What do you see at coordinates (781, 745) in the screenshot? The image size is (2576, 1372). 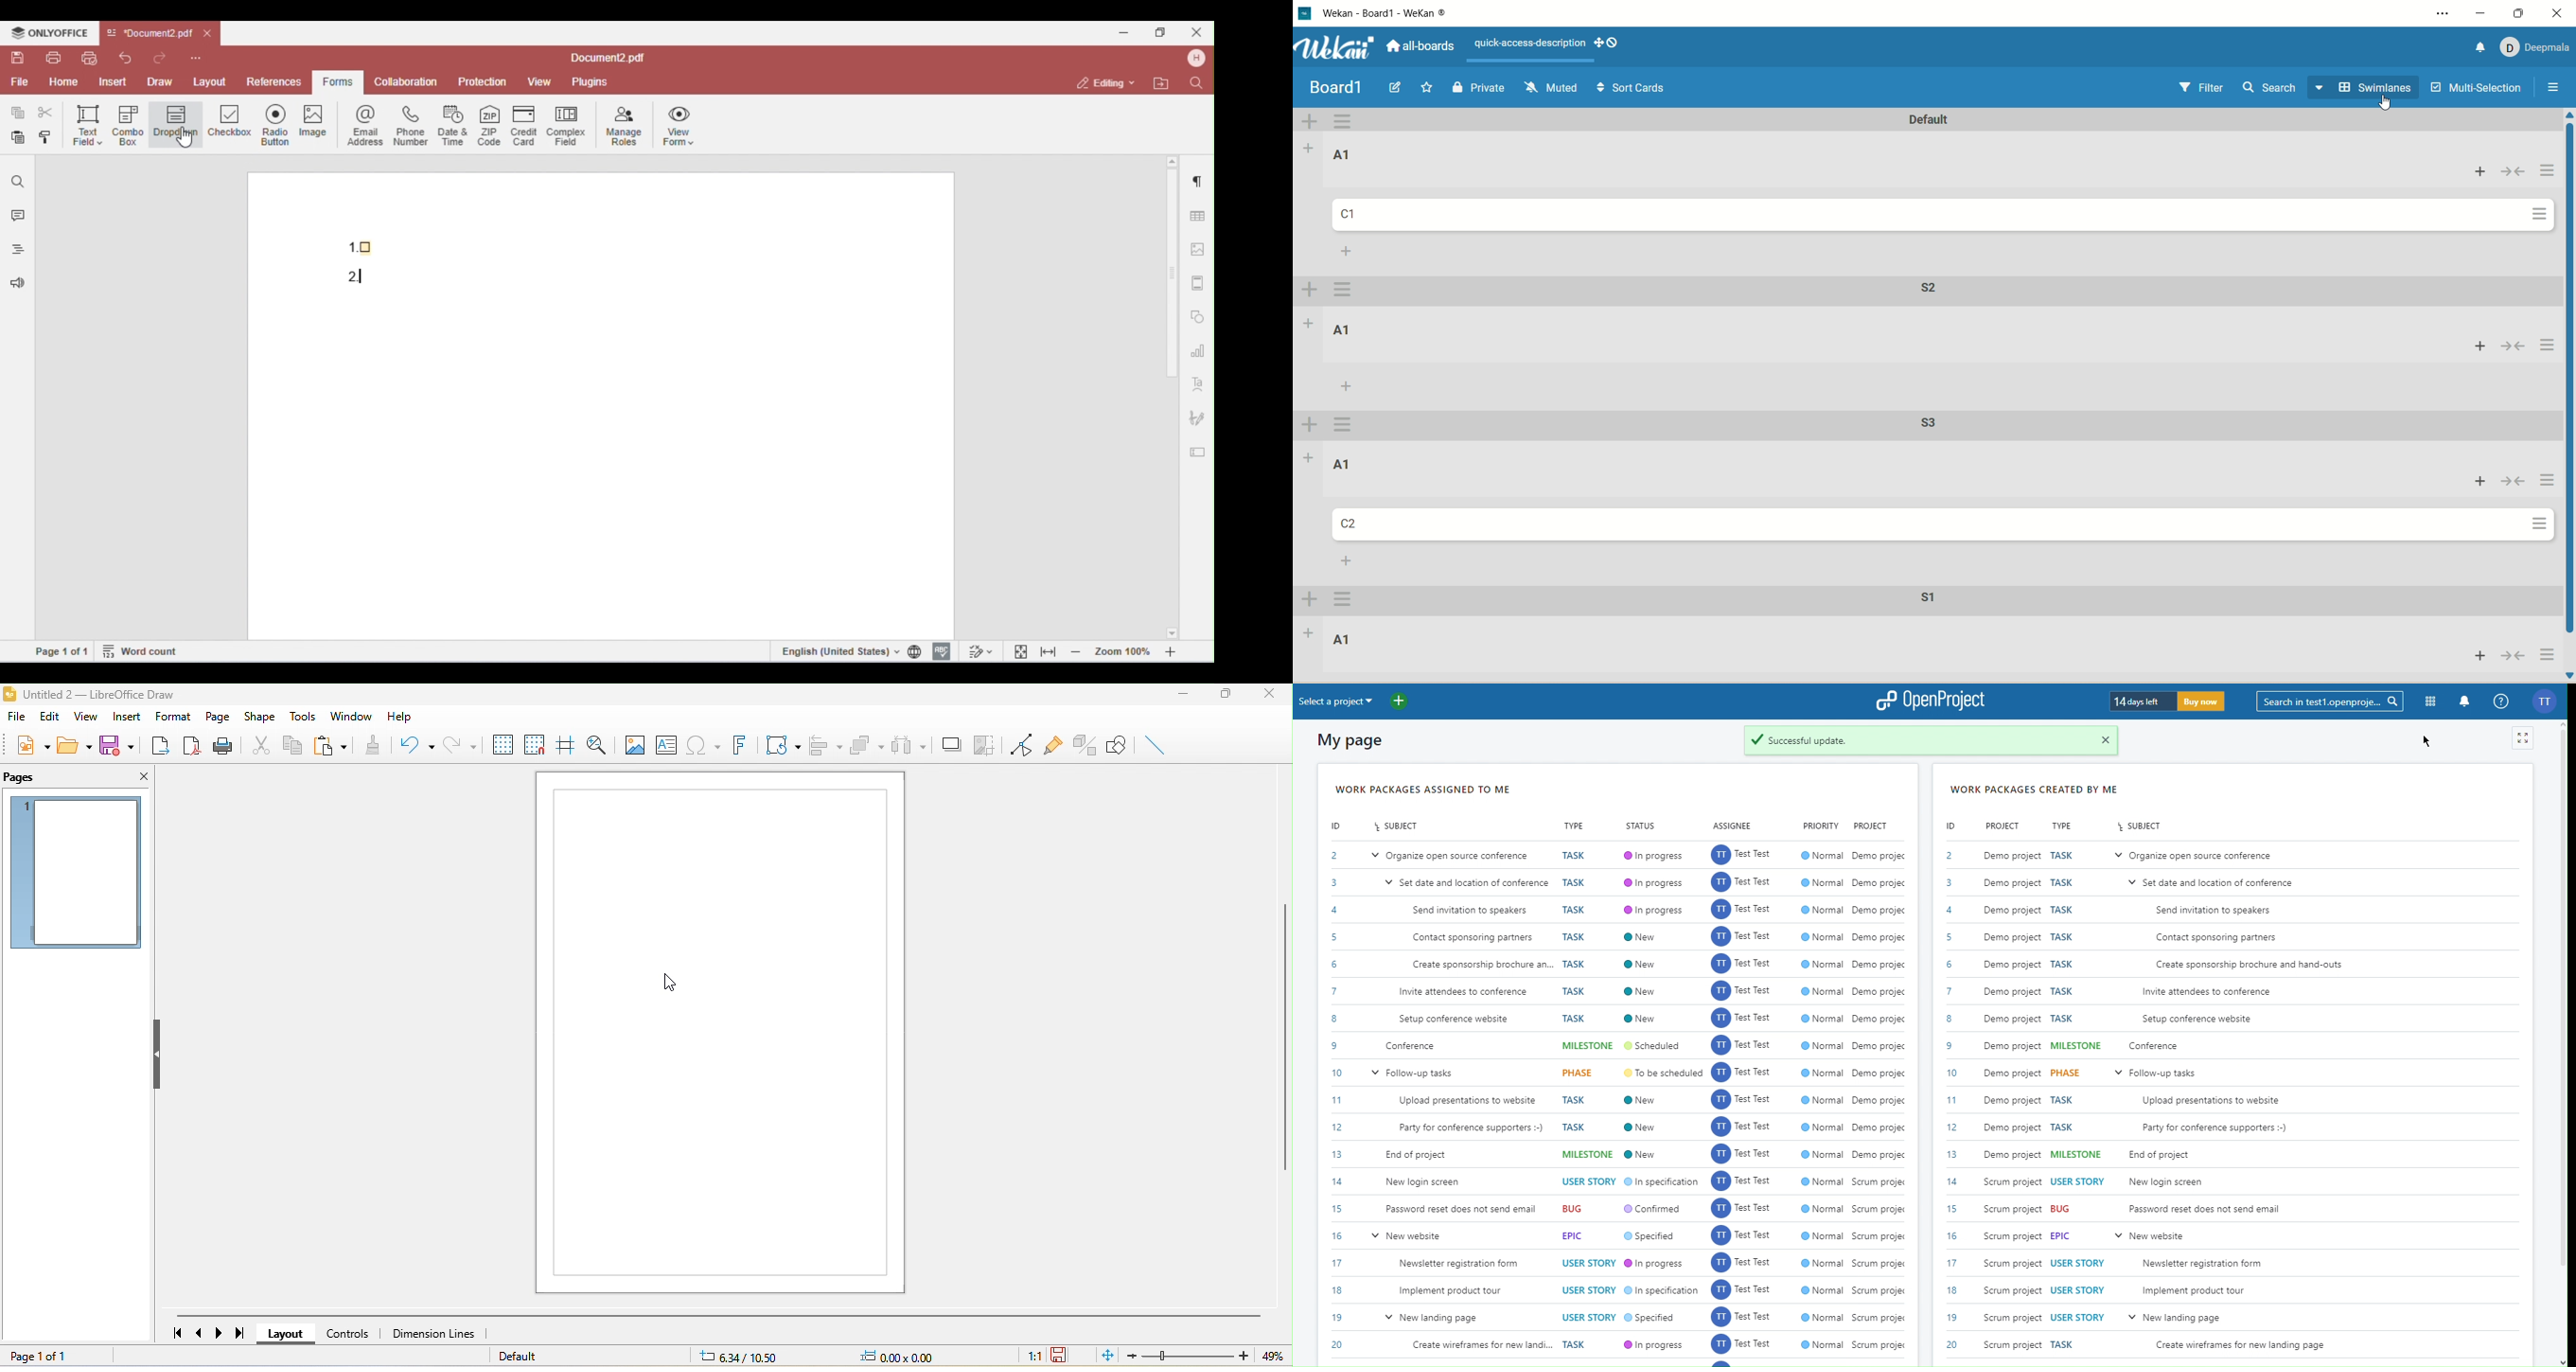 I see `transformation` at bounding box center [781, 745].